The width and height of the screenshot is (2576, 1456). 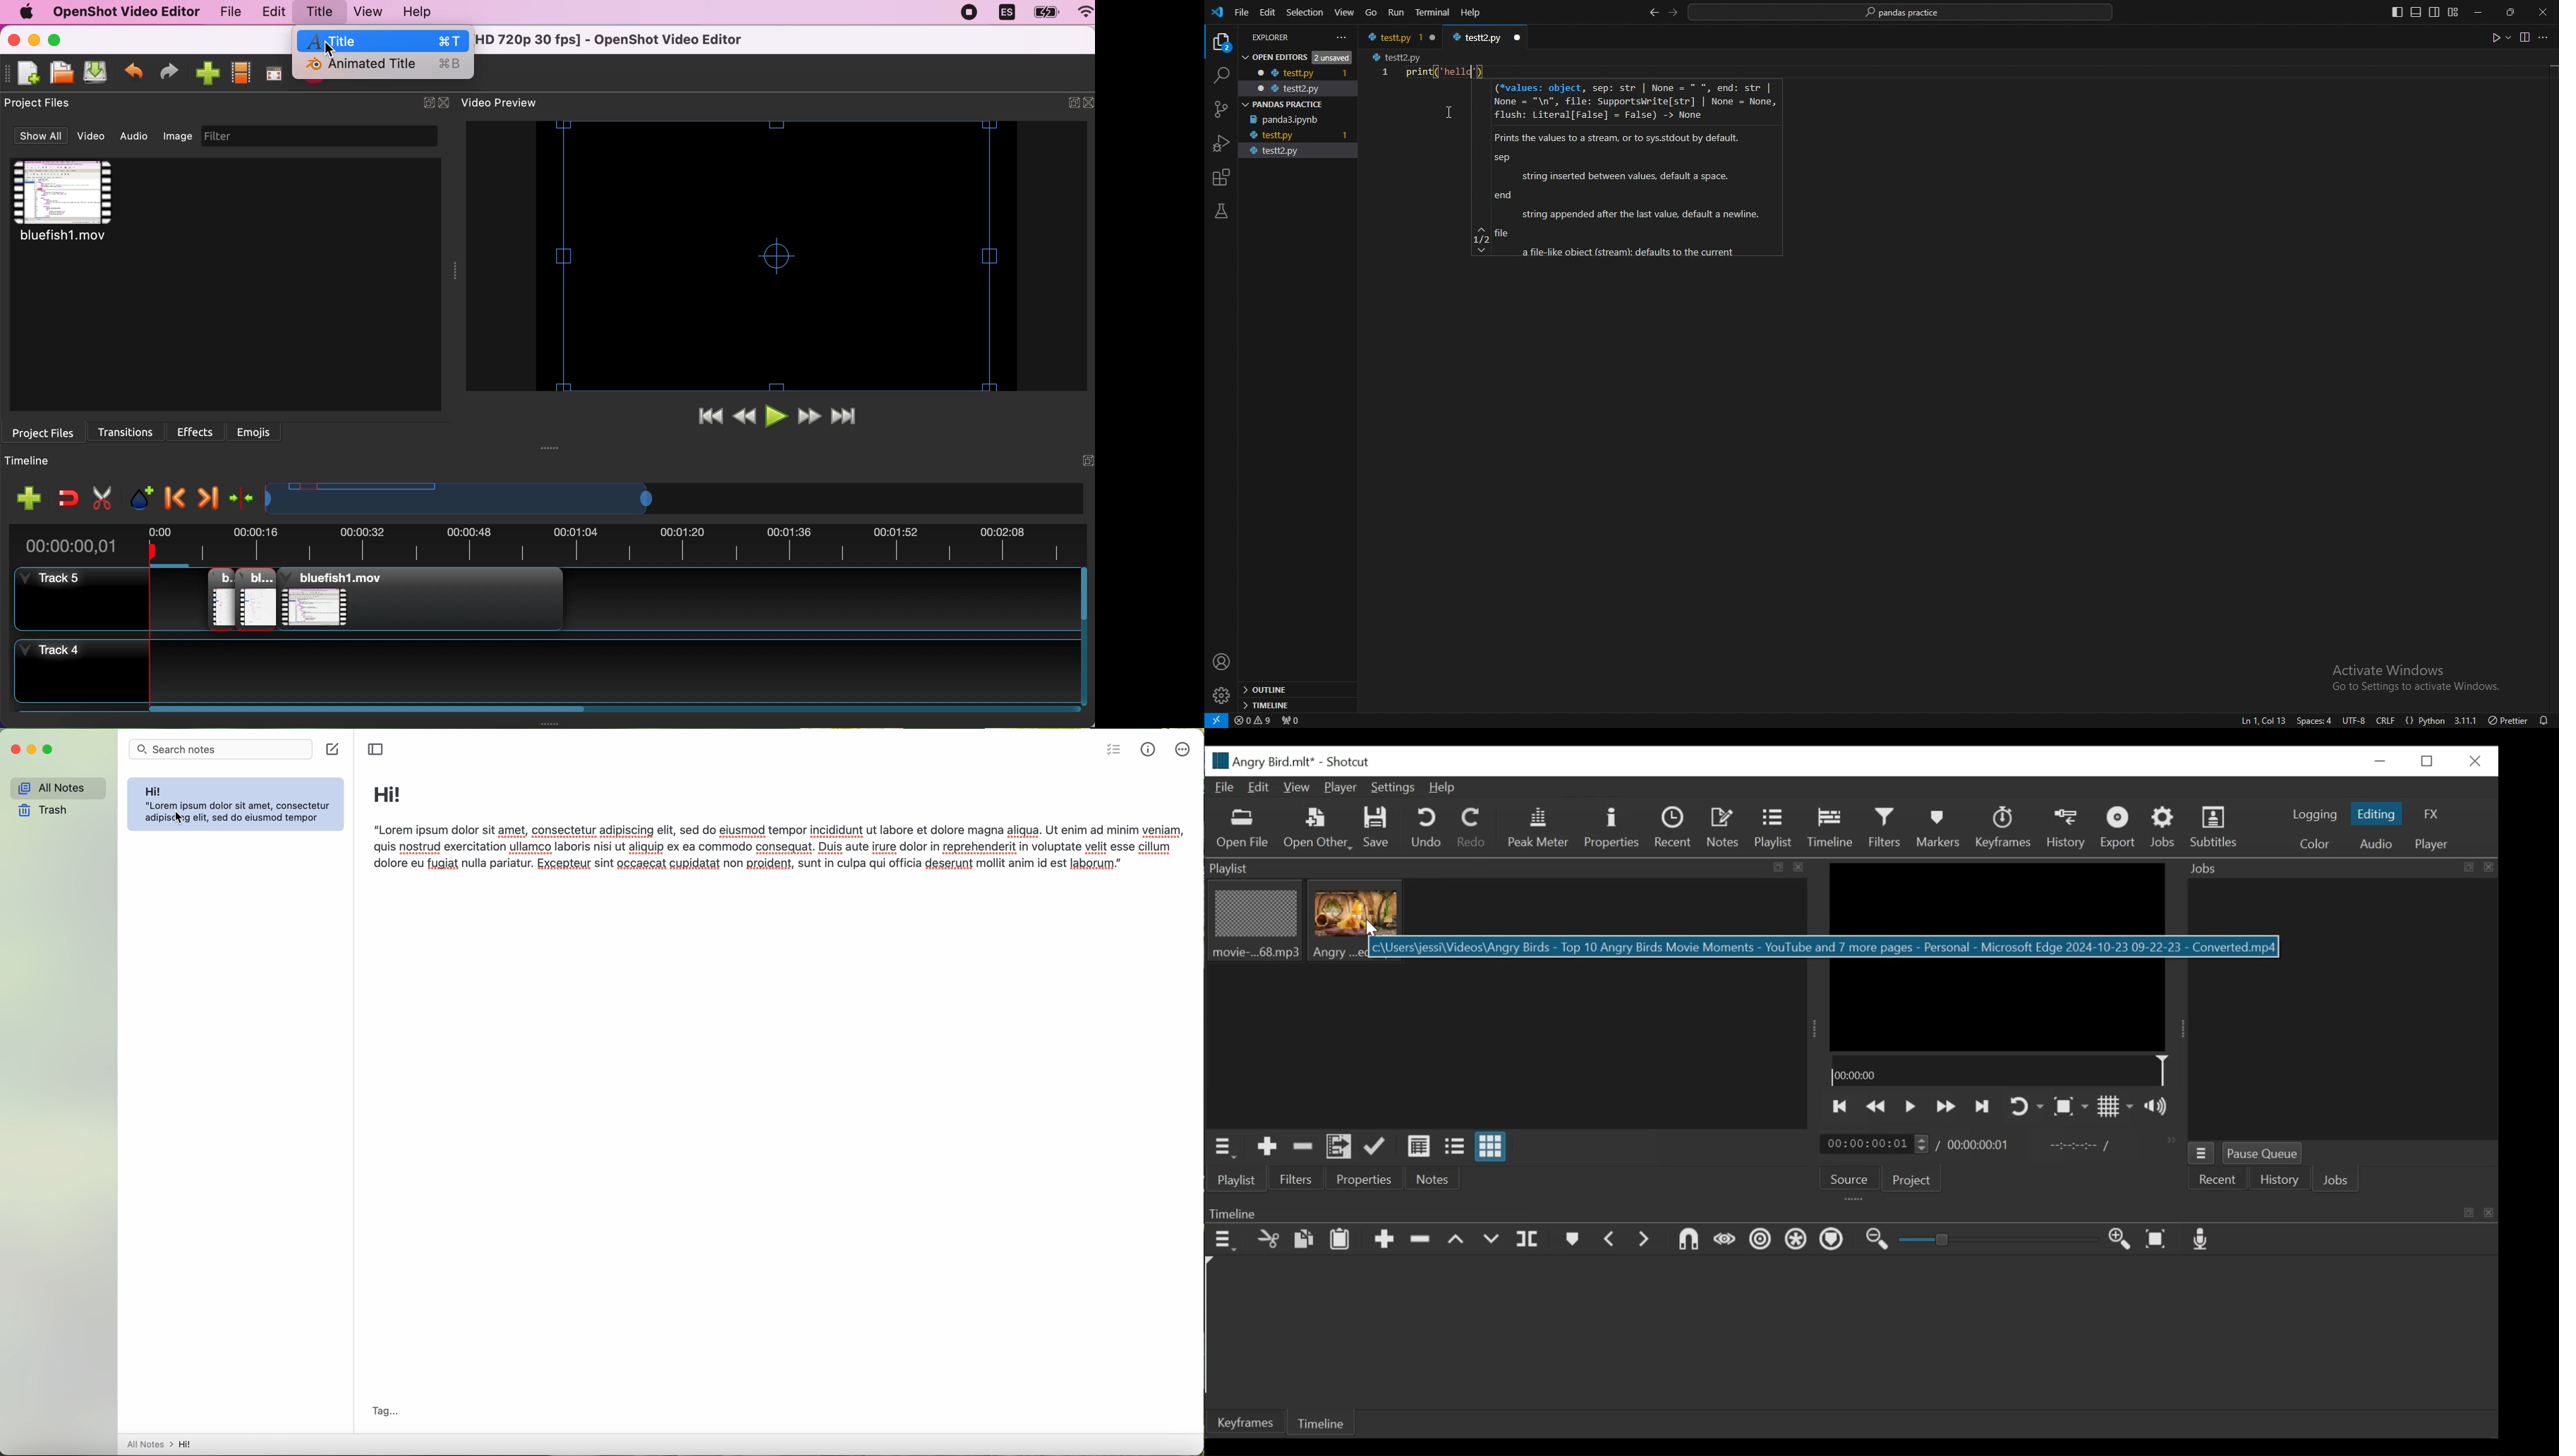 I want to click on testt2.py, so click(x=1478, y=35).